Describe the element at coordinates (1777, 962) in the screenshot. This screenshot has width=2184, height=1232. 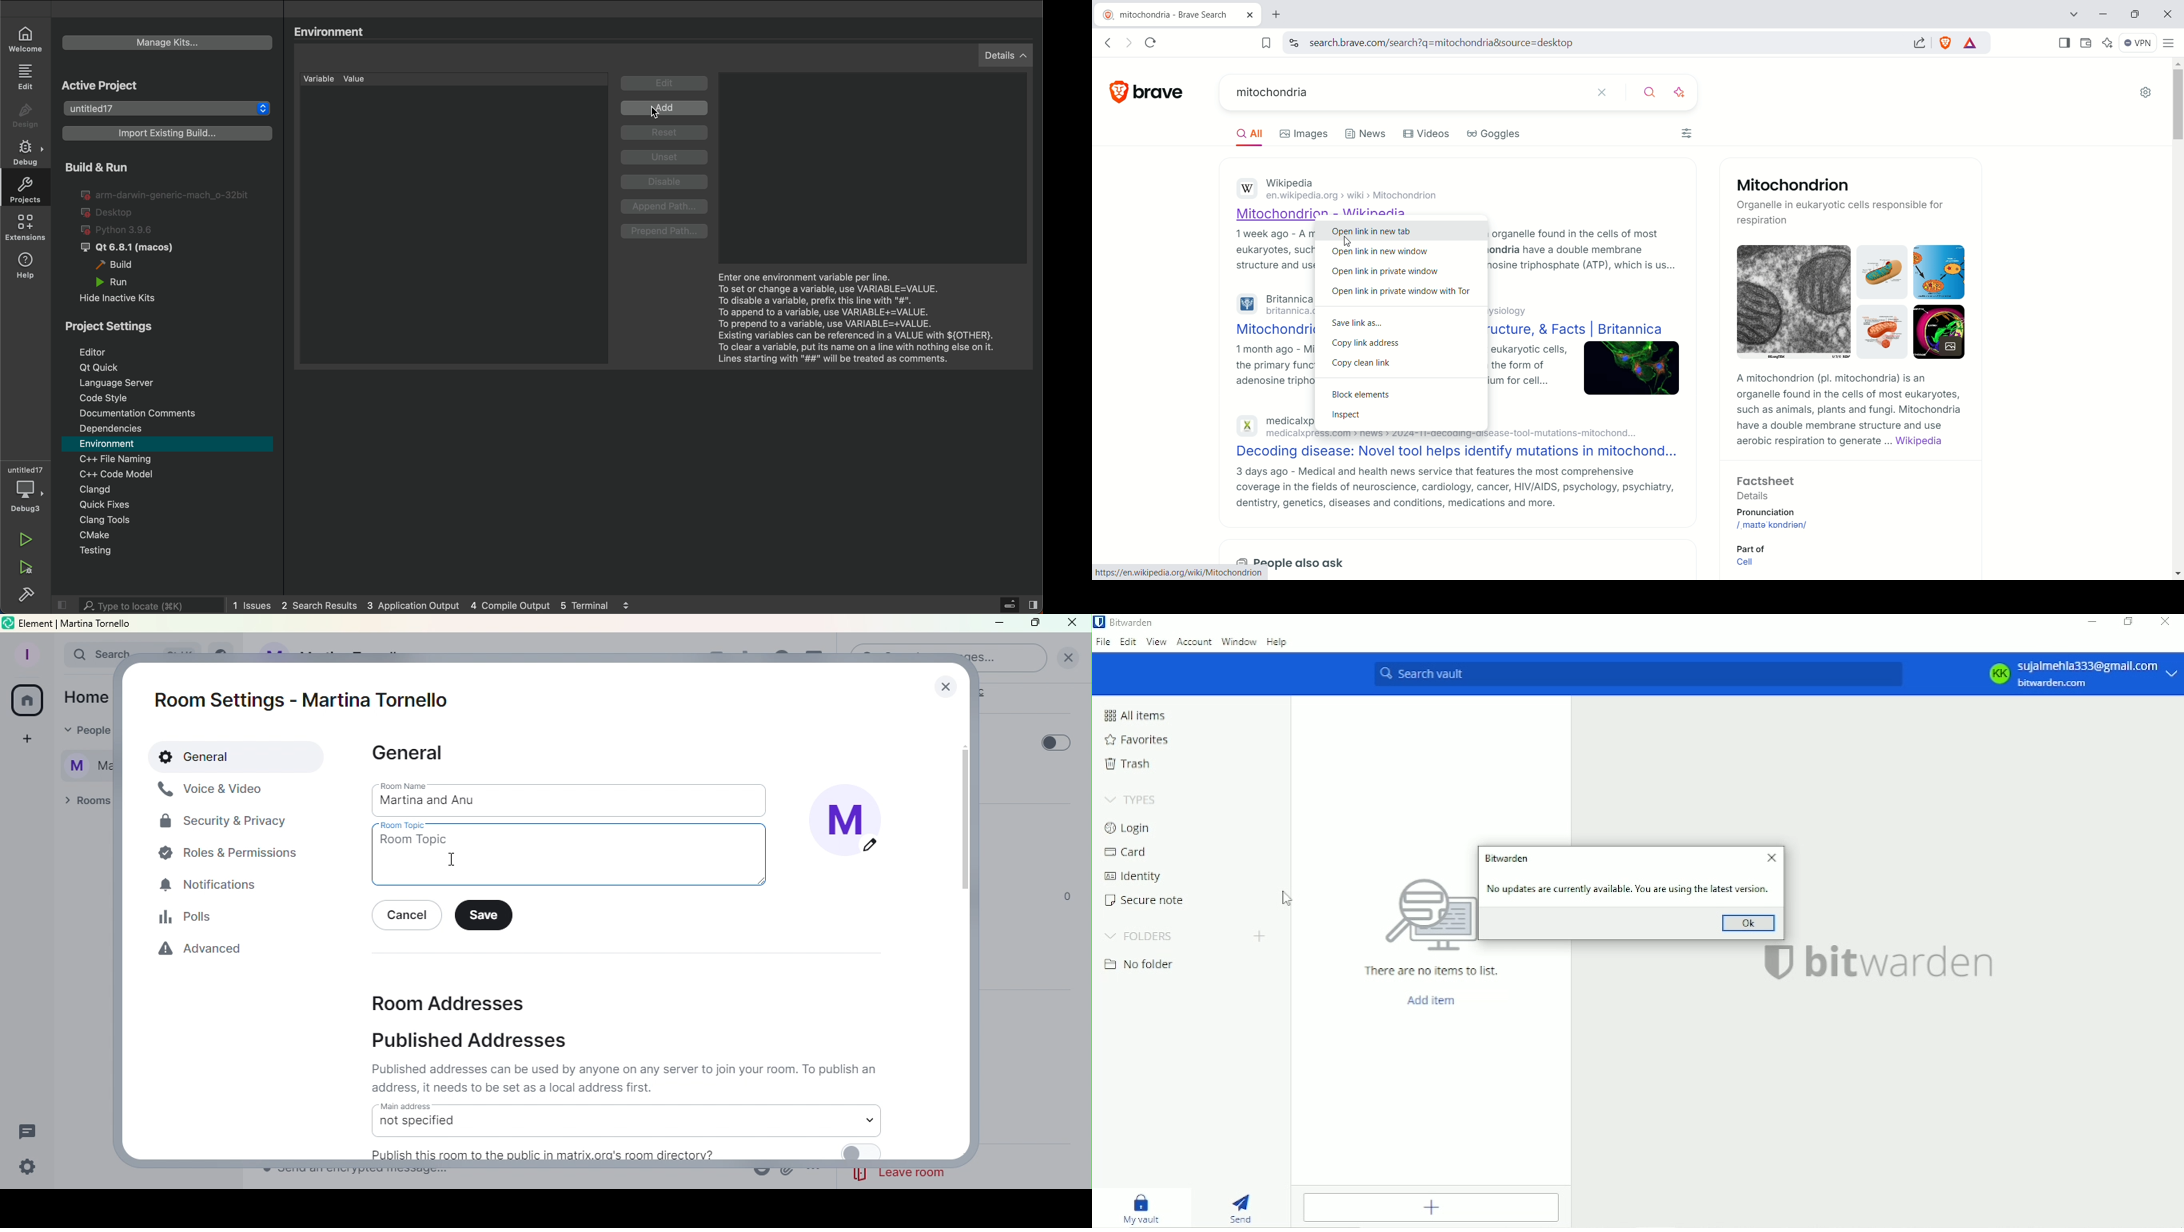
I see `logo` at that location.